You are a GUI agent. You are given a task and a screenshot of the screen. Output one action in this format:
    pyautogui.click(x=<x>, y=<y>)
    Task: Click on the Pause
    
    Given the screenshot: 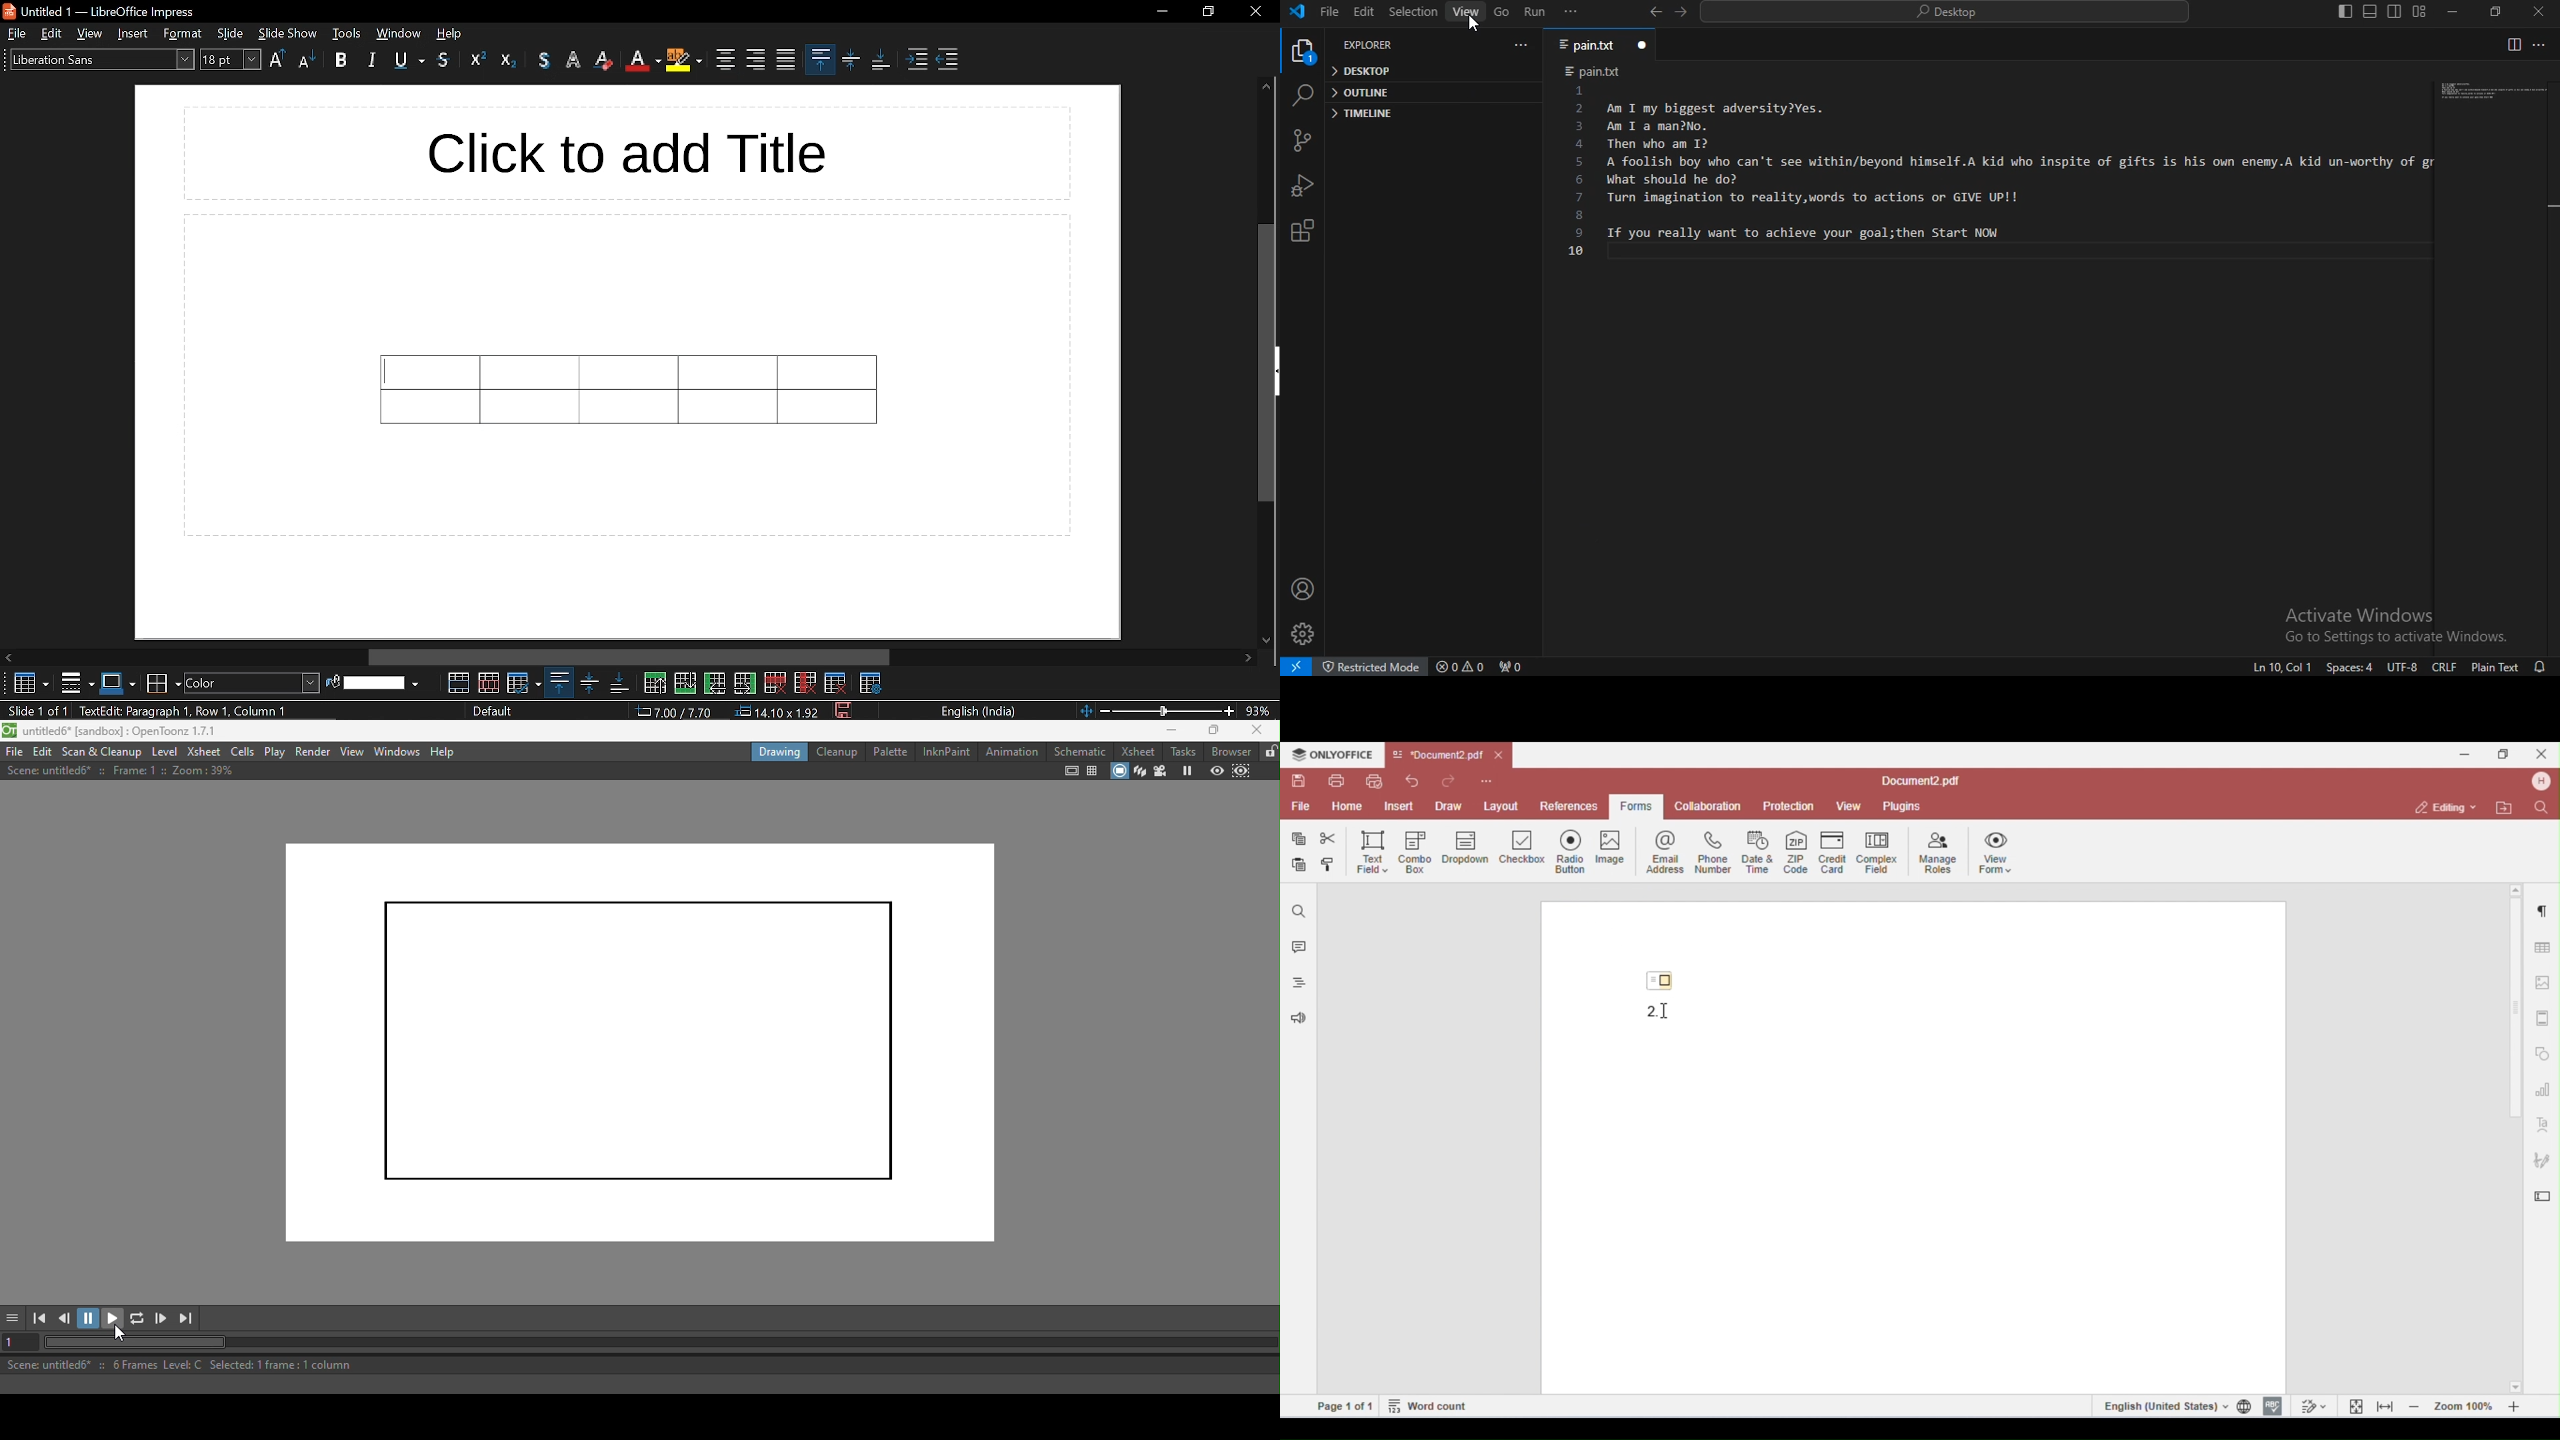 What is the action you would take?
    pyautogui.click(x=90, y=1320)
    